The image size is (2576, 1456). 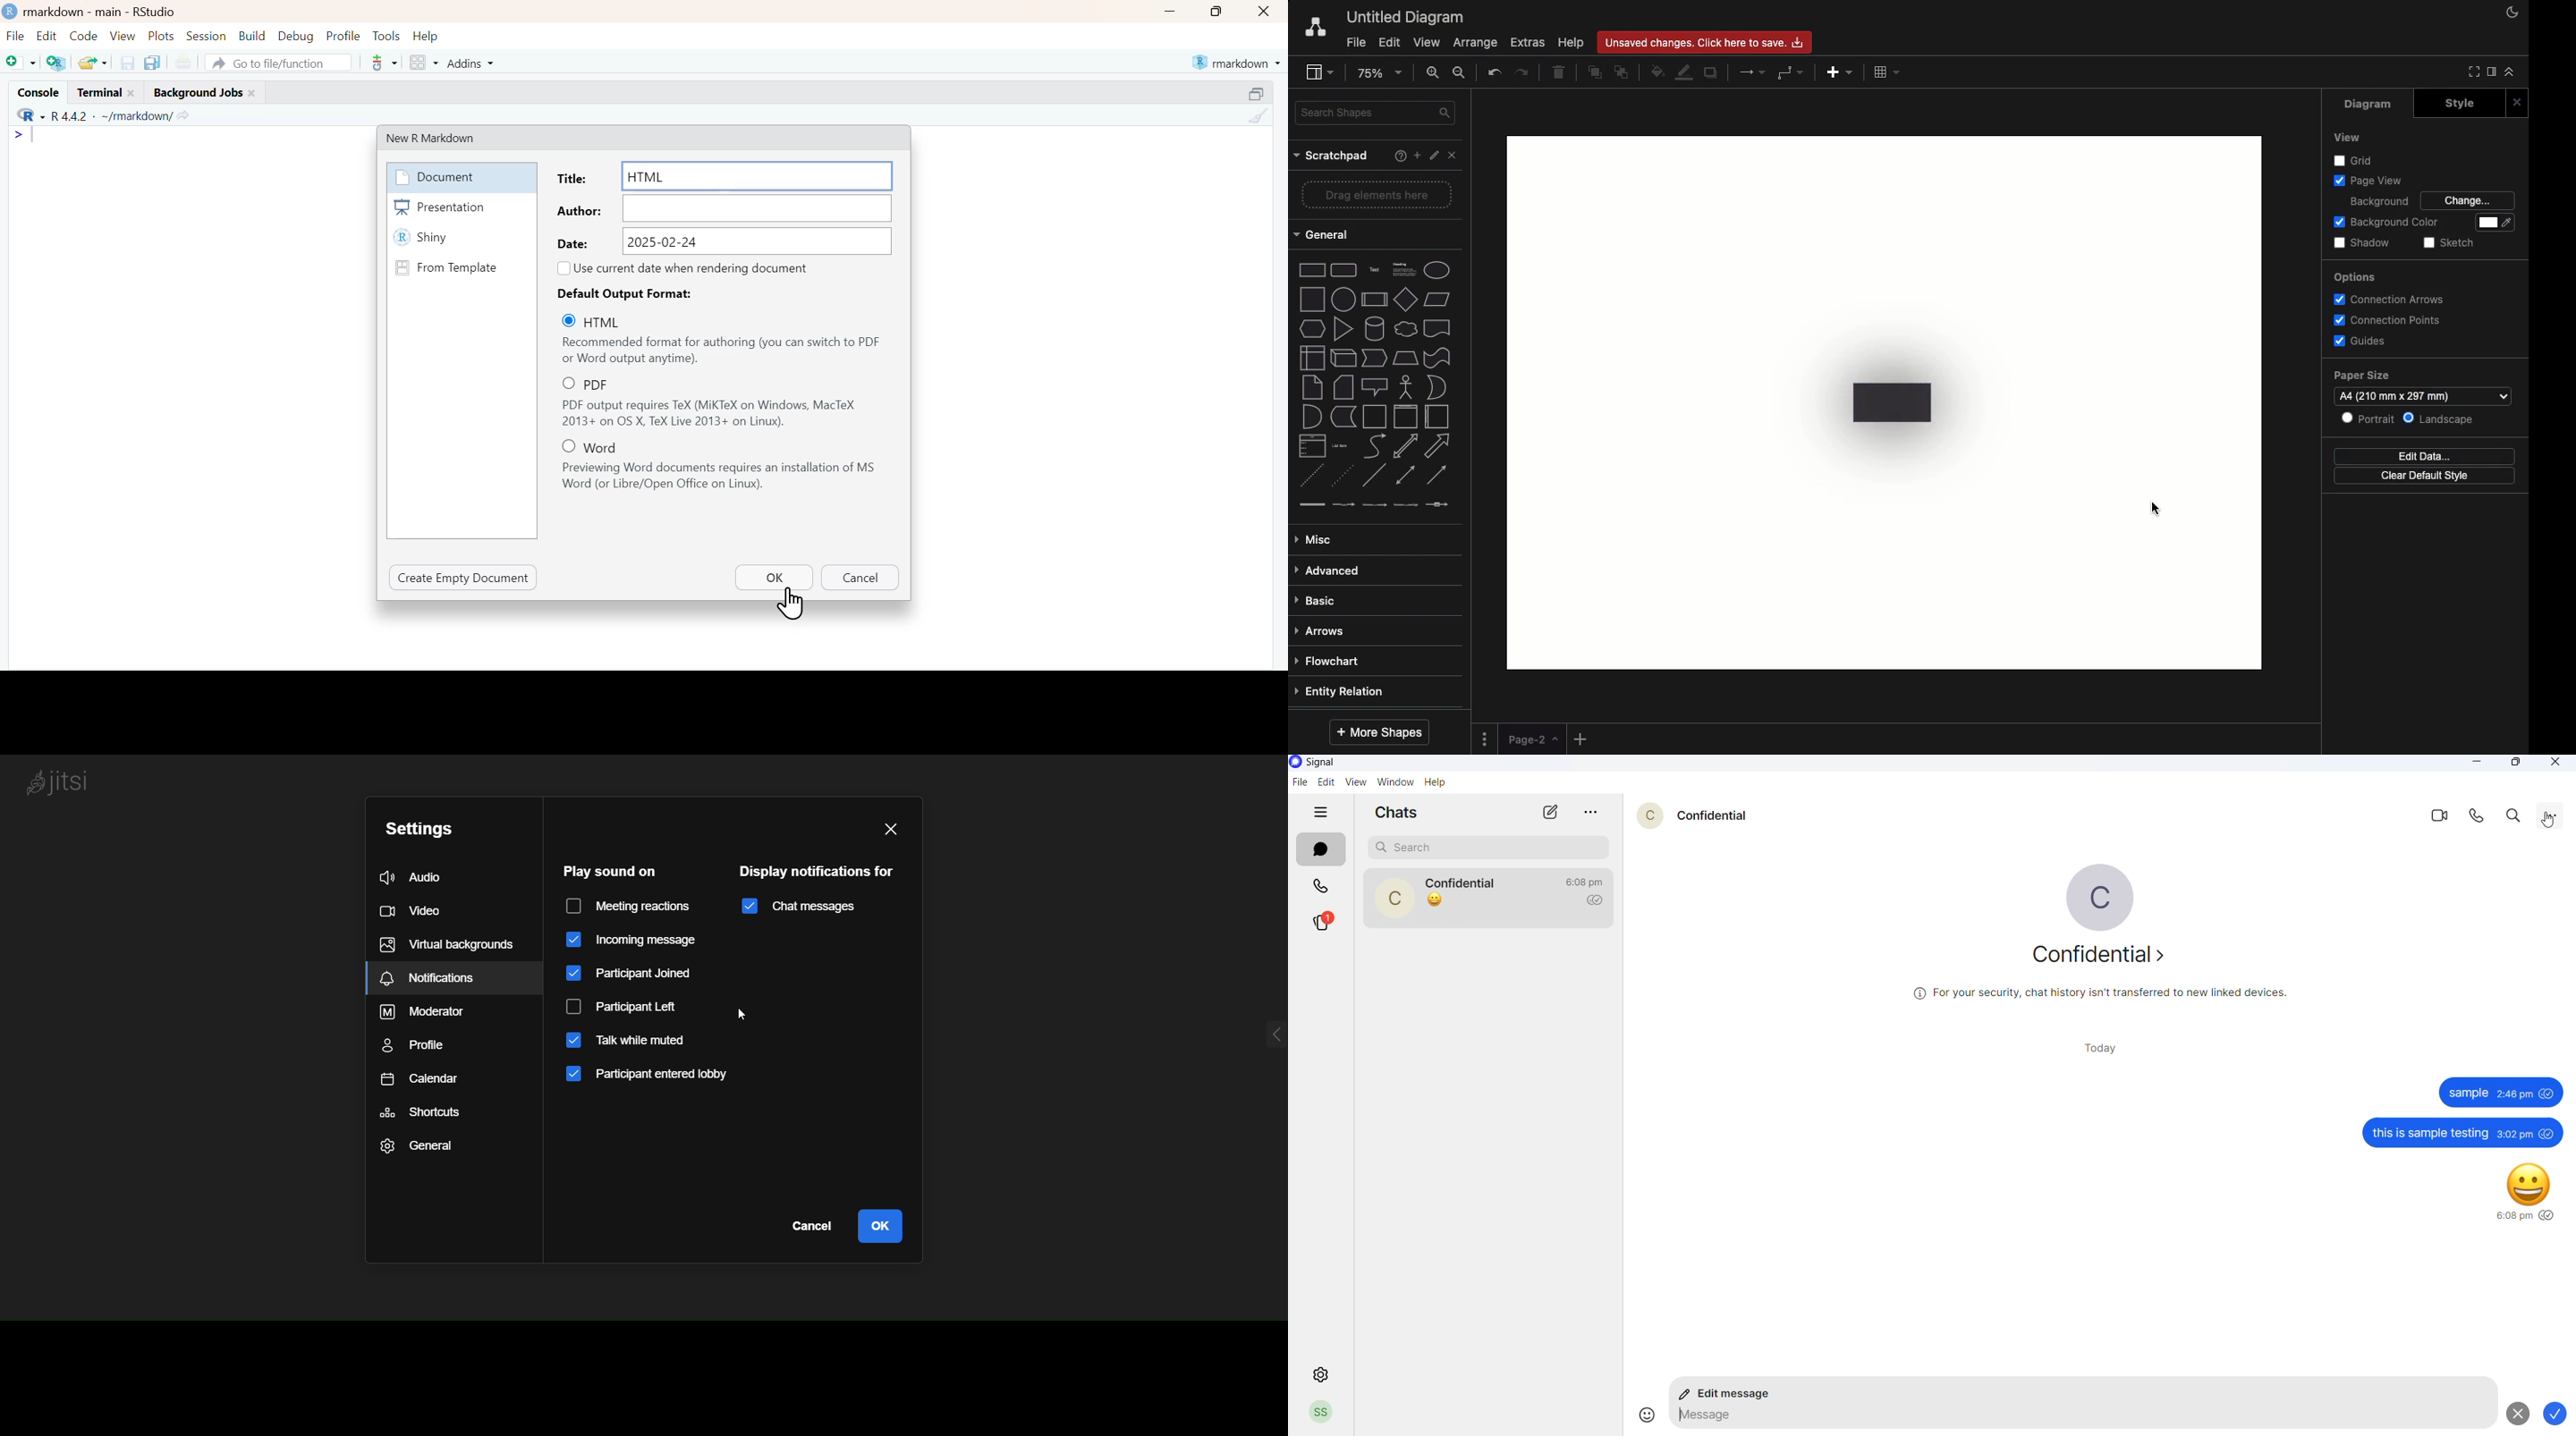 What do you see at coordinates (1265, 11) in the screenshot?
I see `Close` at bounding box center [1265, 11].